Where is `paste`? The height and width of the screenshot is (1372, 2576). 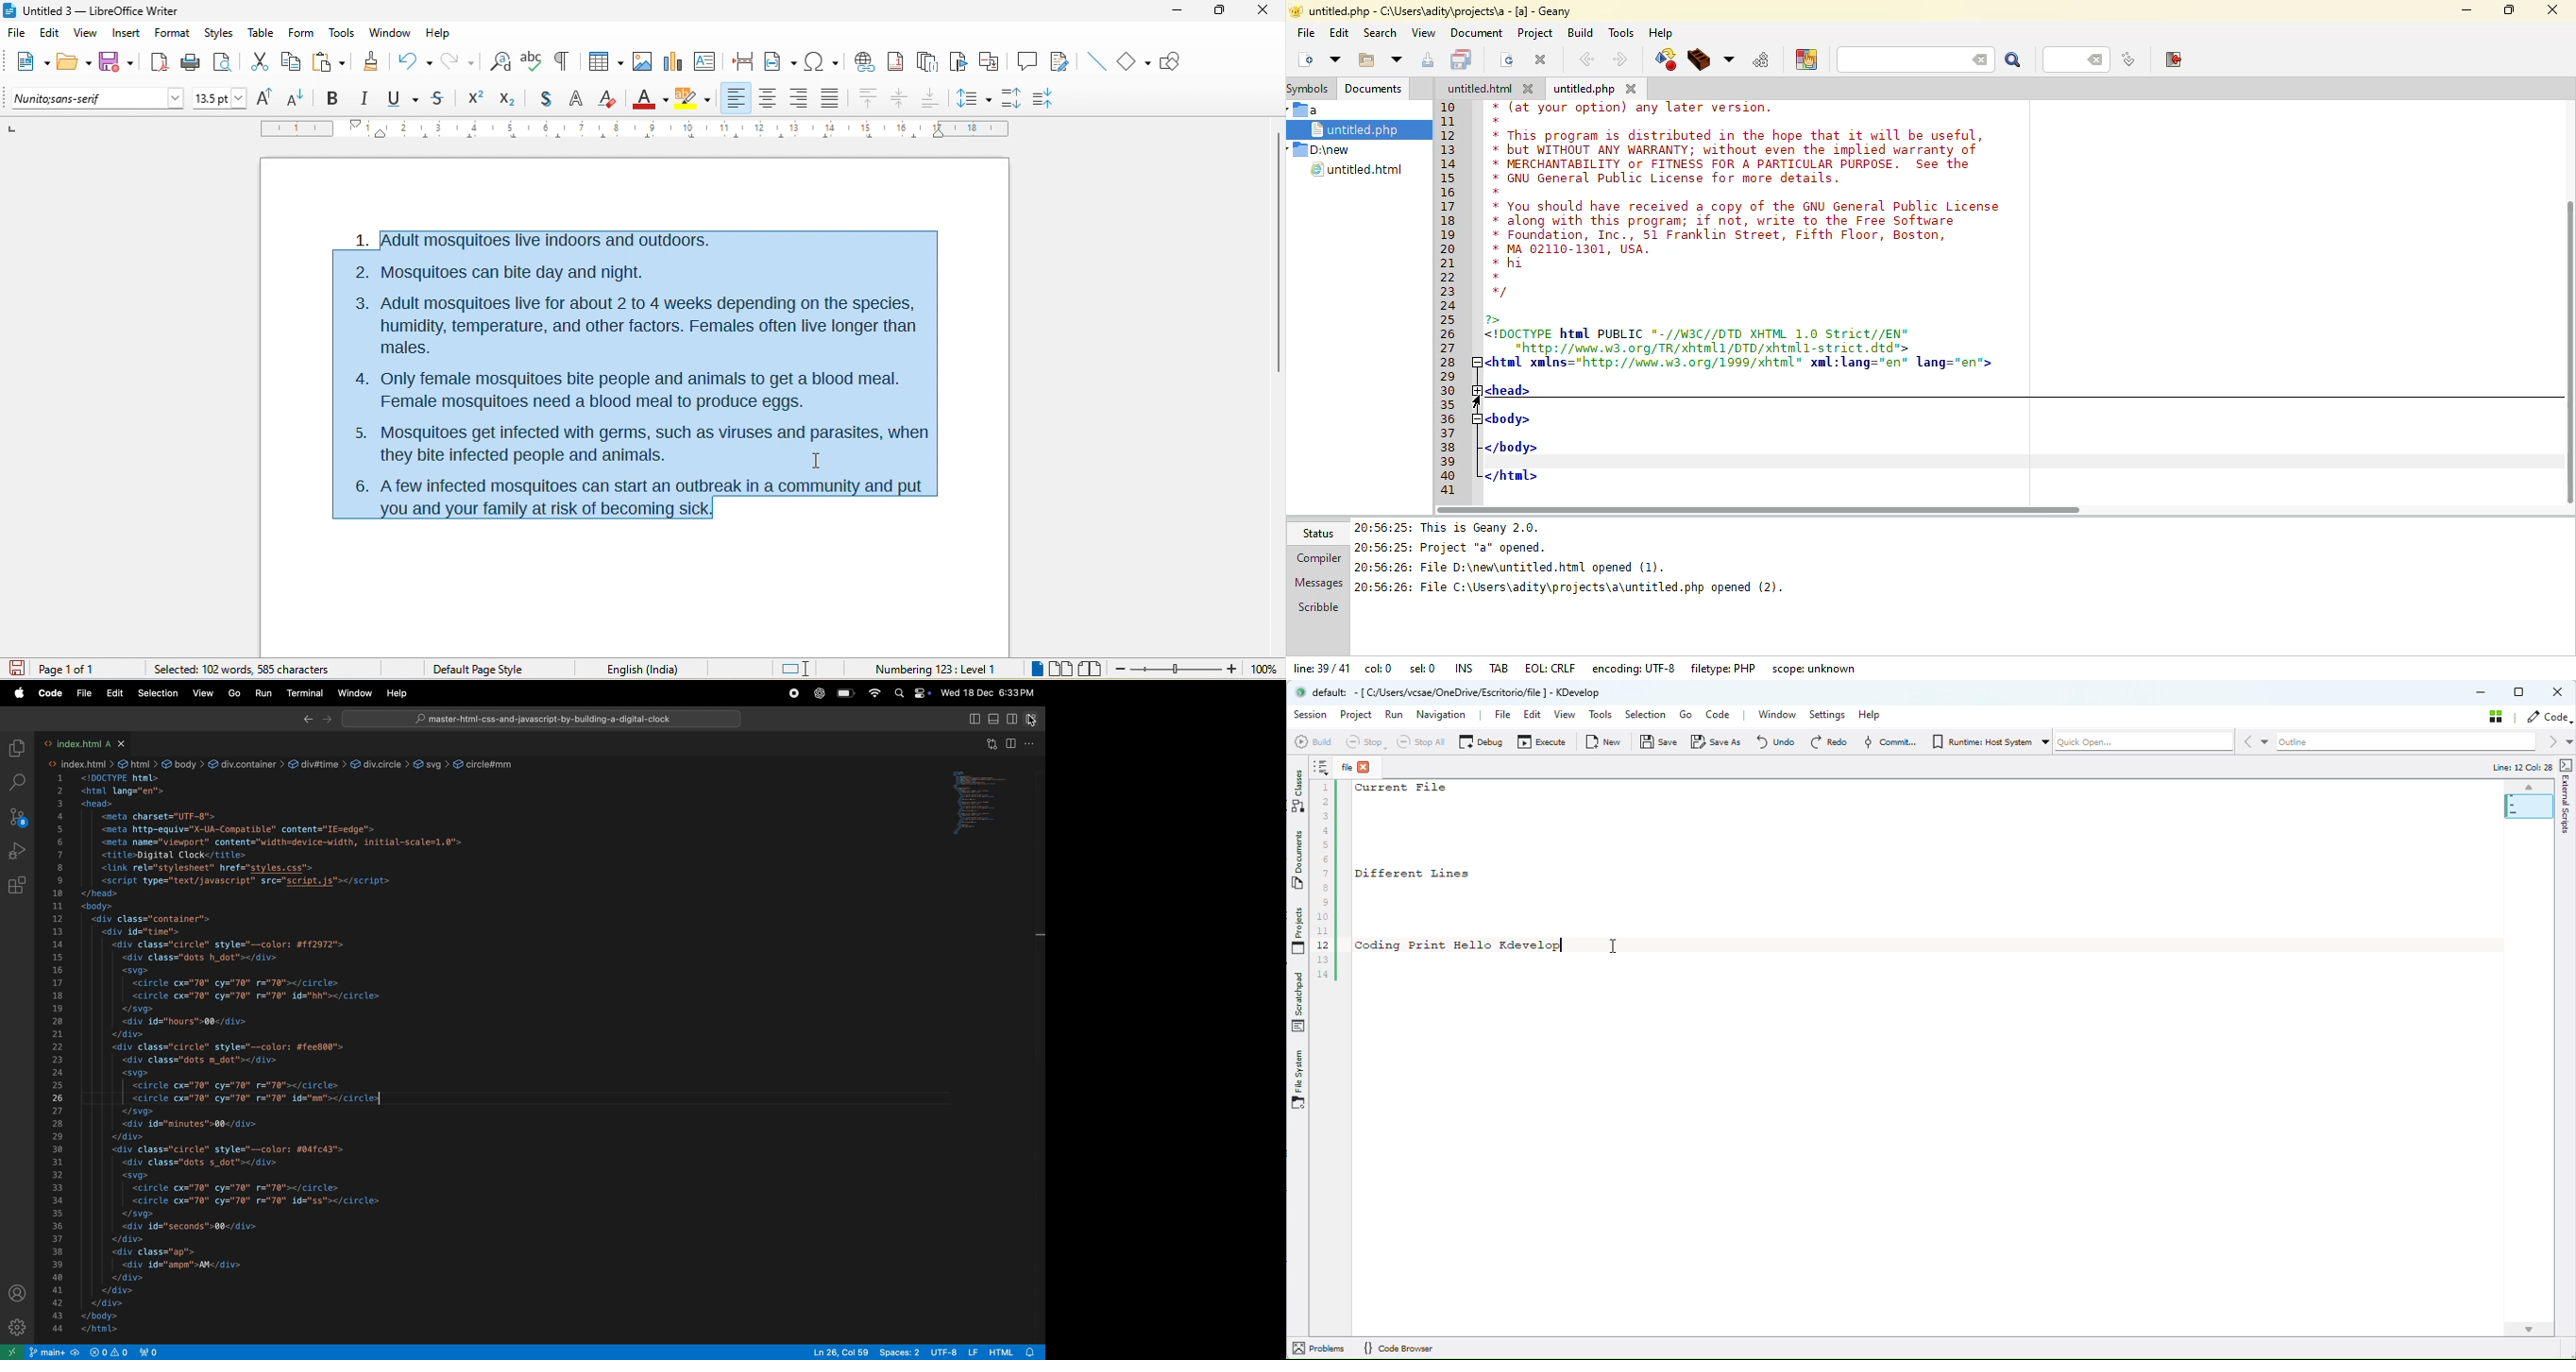
paste is located at coordinates (330, 60).